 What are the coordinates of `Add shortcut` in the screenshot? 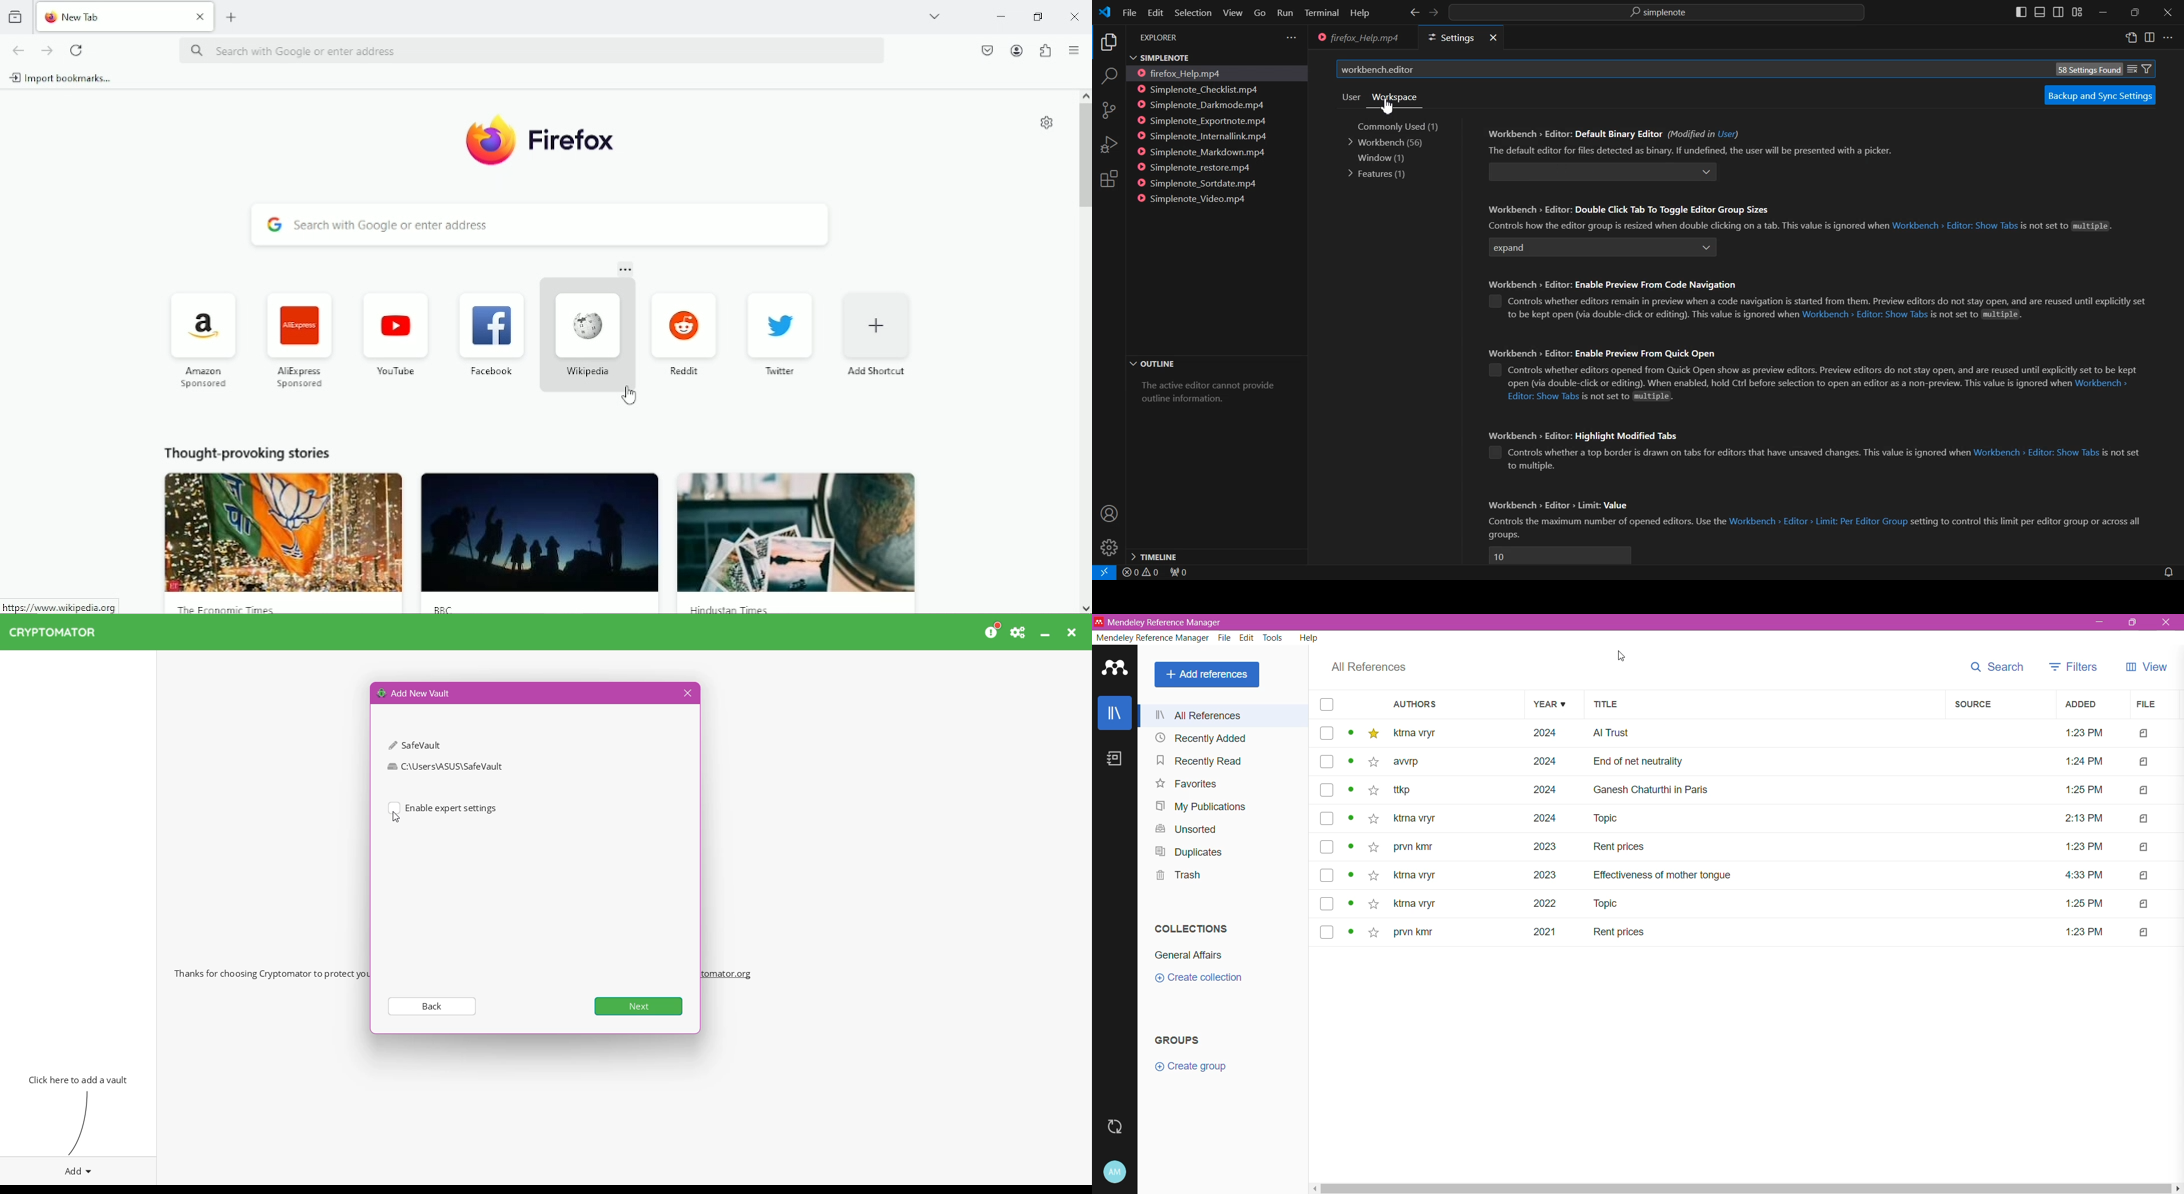 It's located at (876, 332).